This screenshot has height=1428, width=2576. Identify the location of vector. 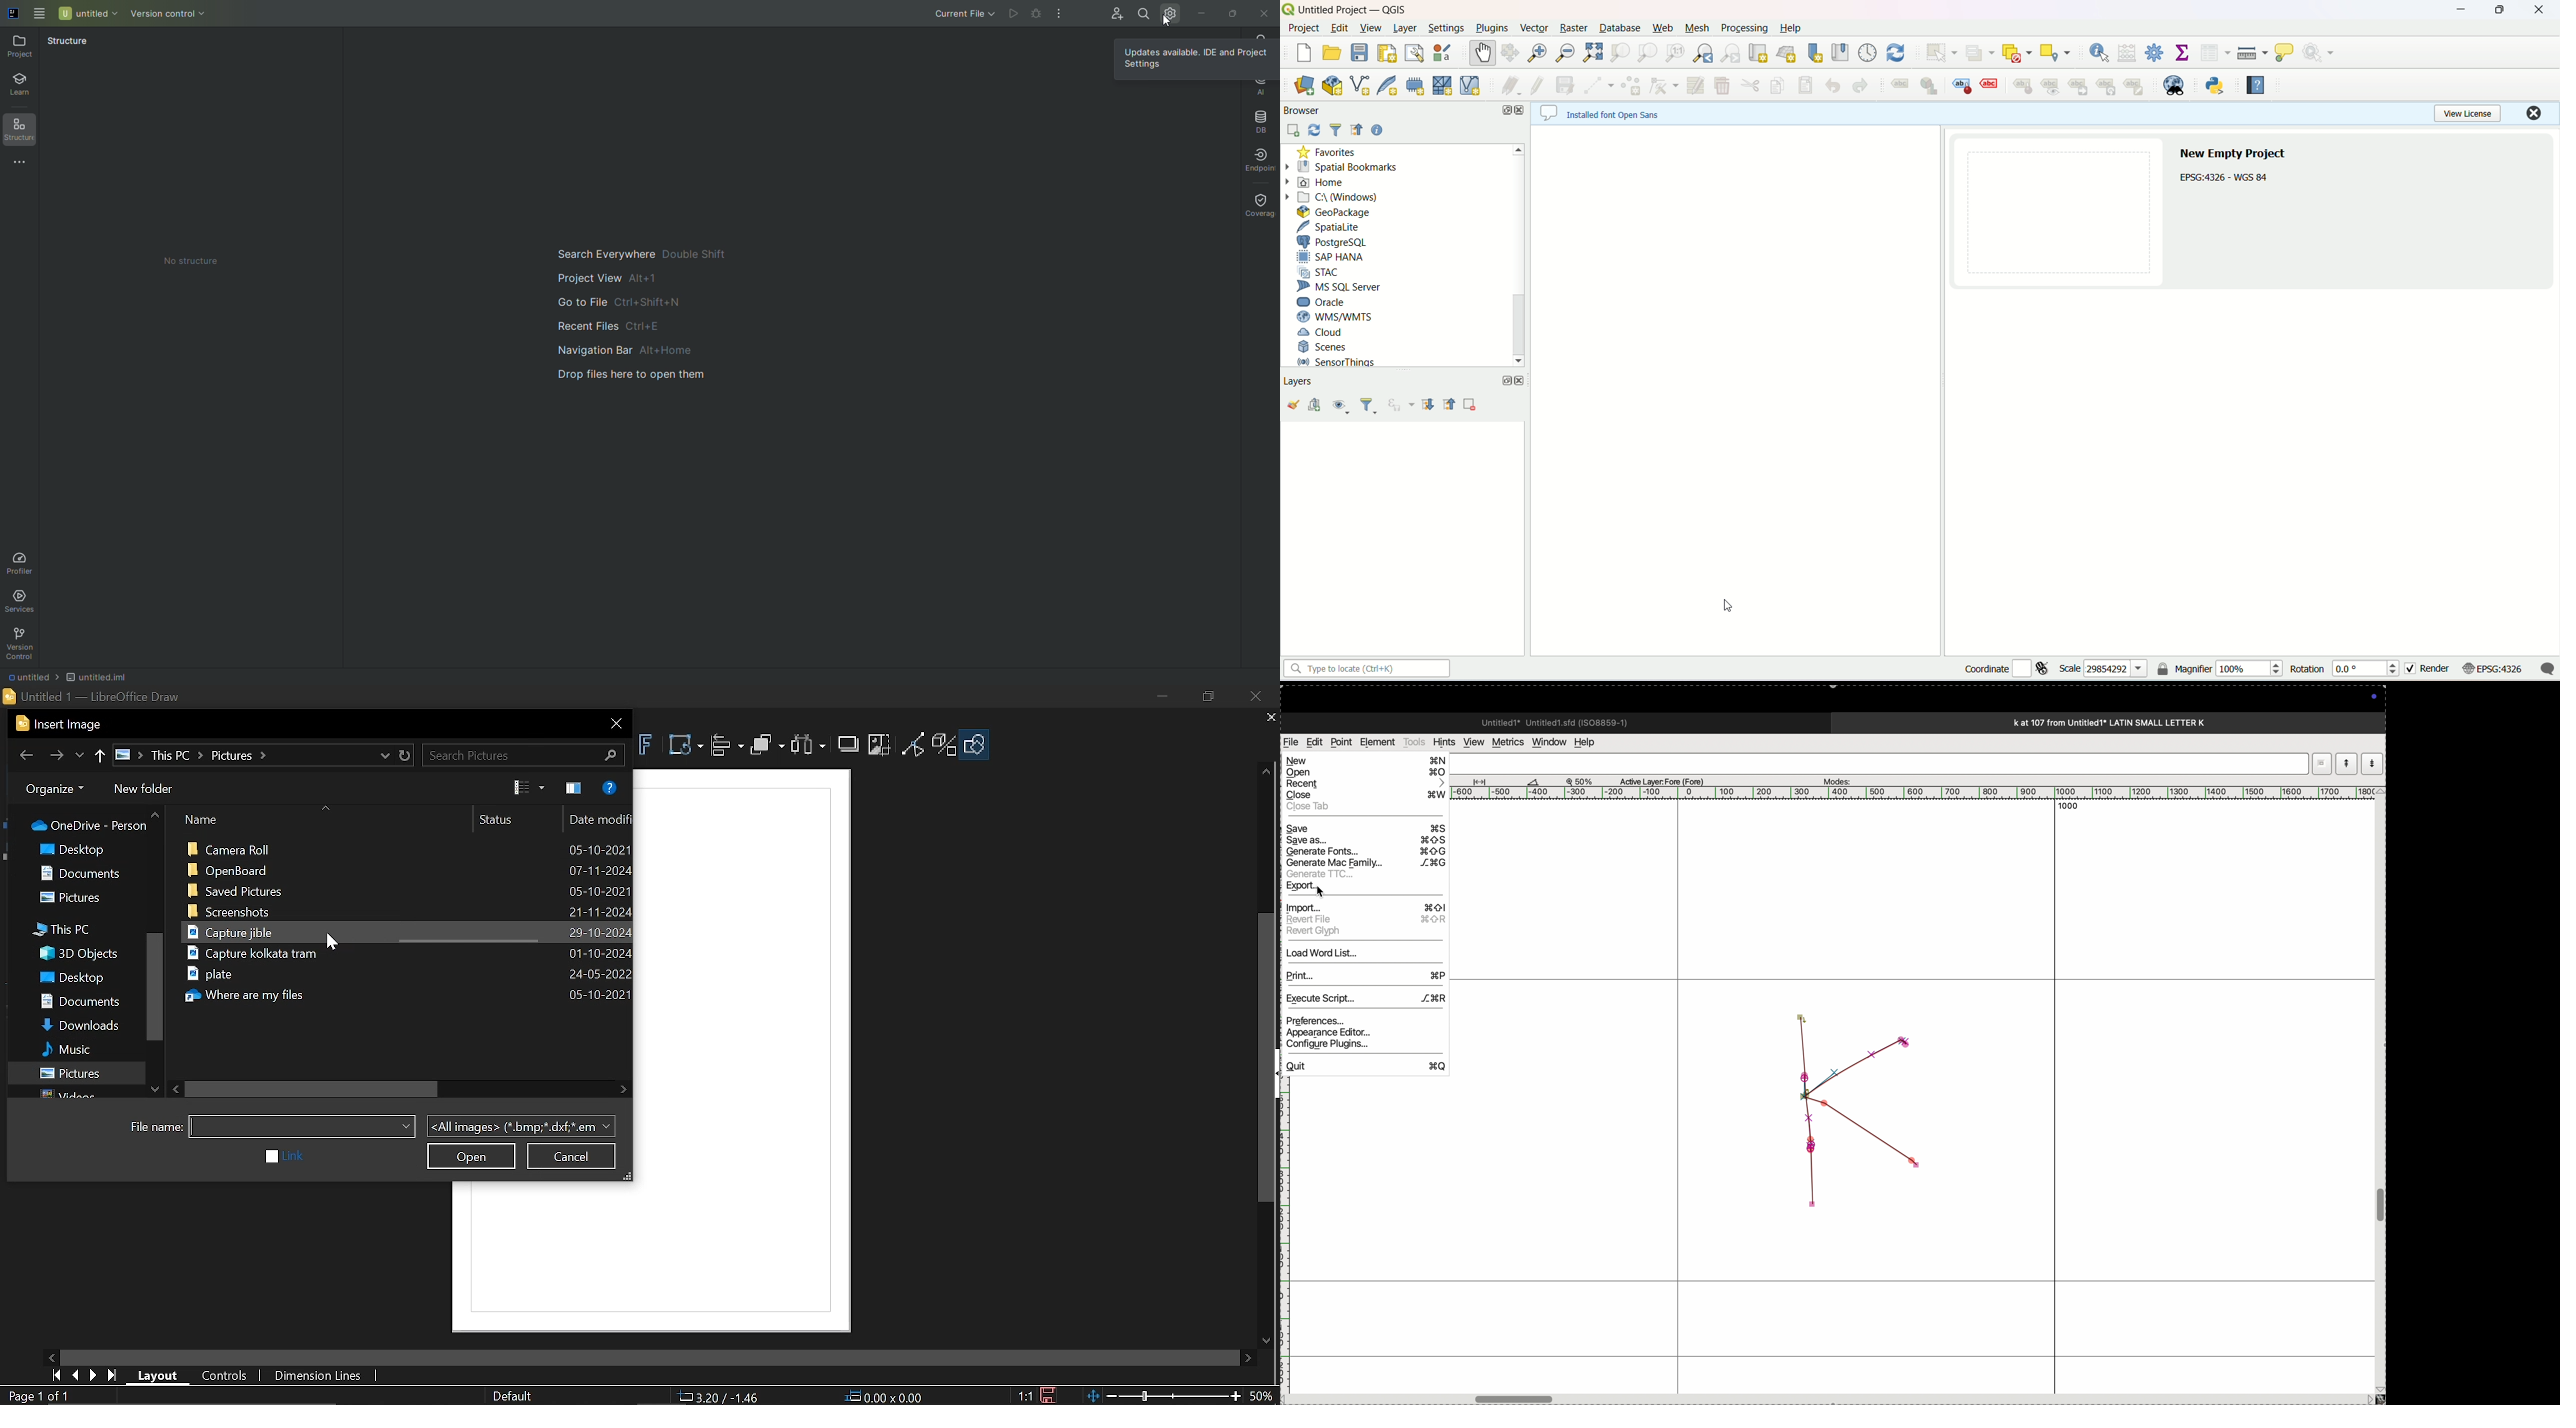
(1535, 29).